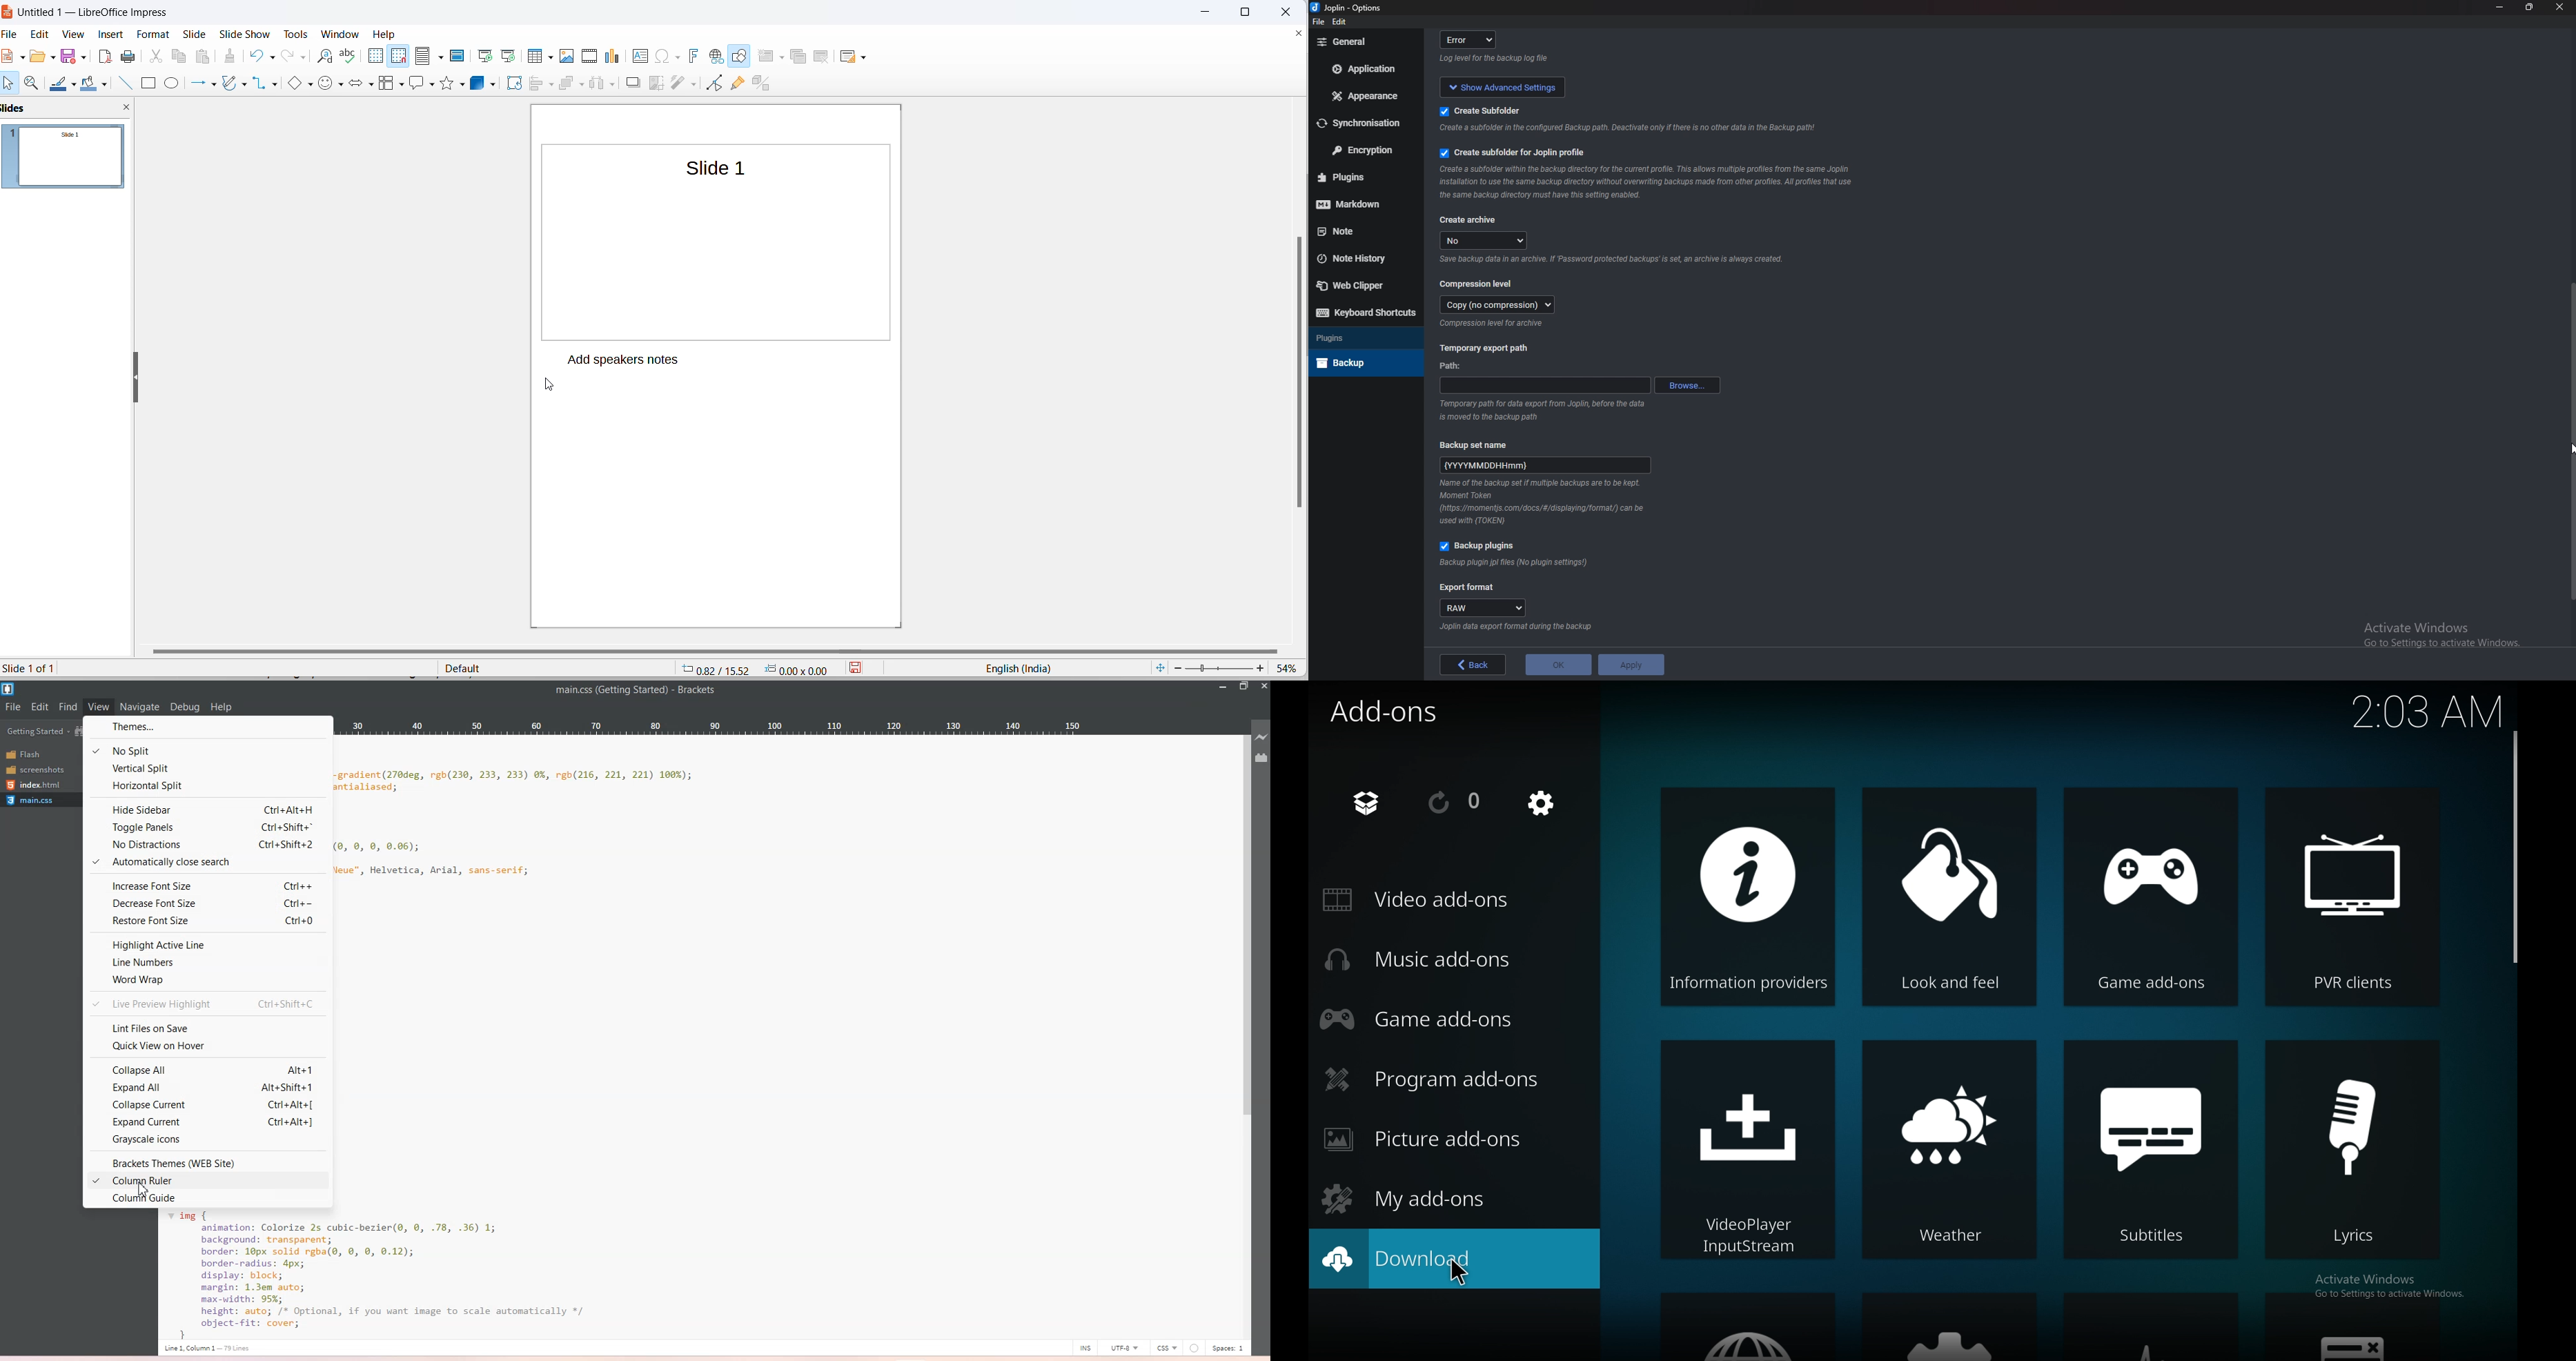 The width and height of the screenshot is (2576, 1372). Describe the element at coordinates (324, 57) in the screenshot. I see `find and replace` at that location.